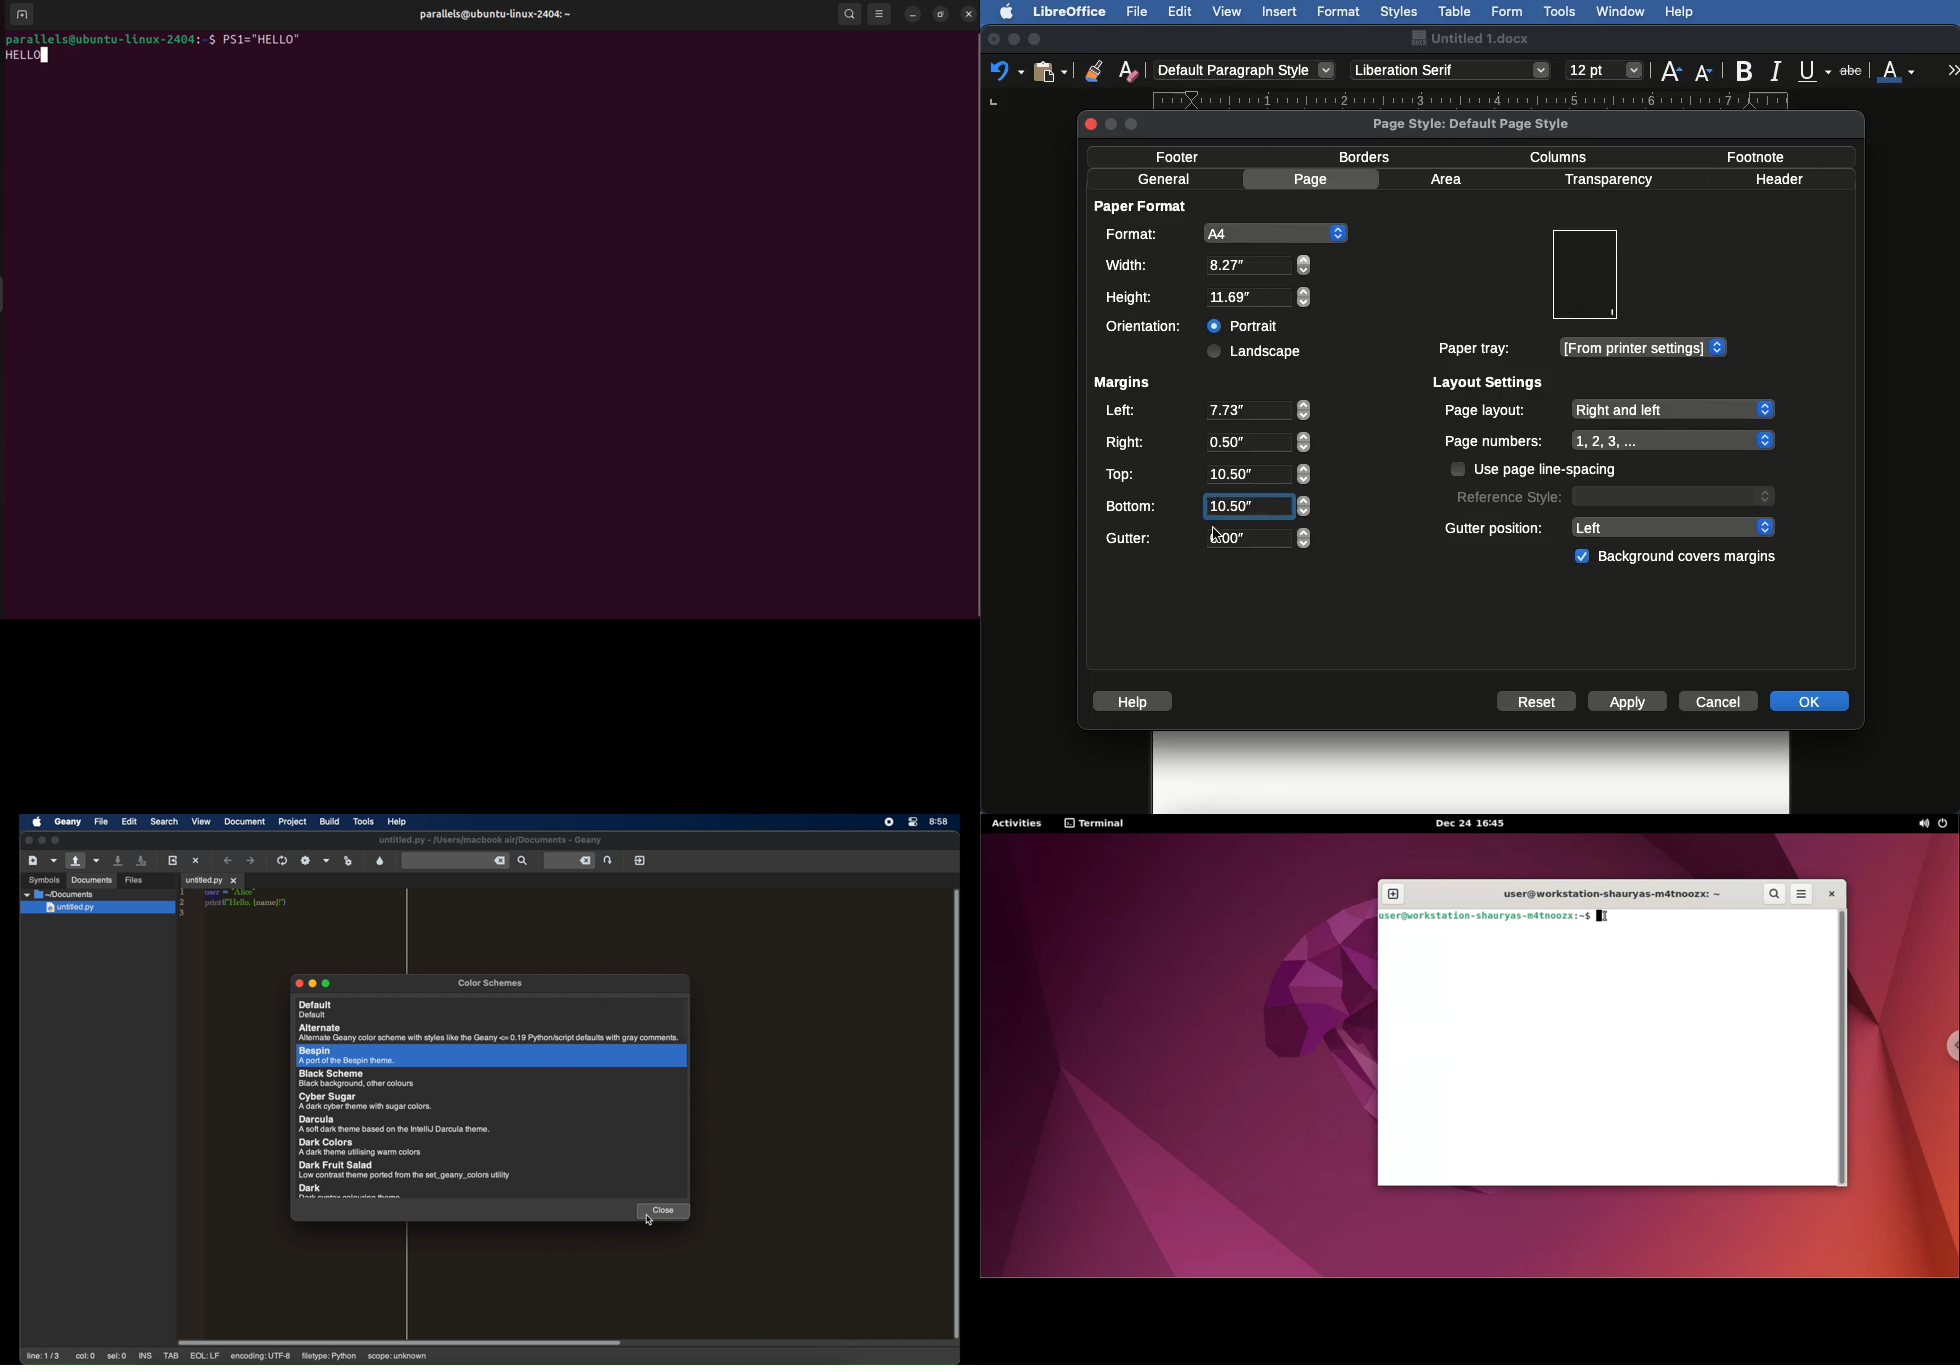 The image size is (1960, 1372). I want to click on Preview, so click(1584, 275).